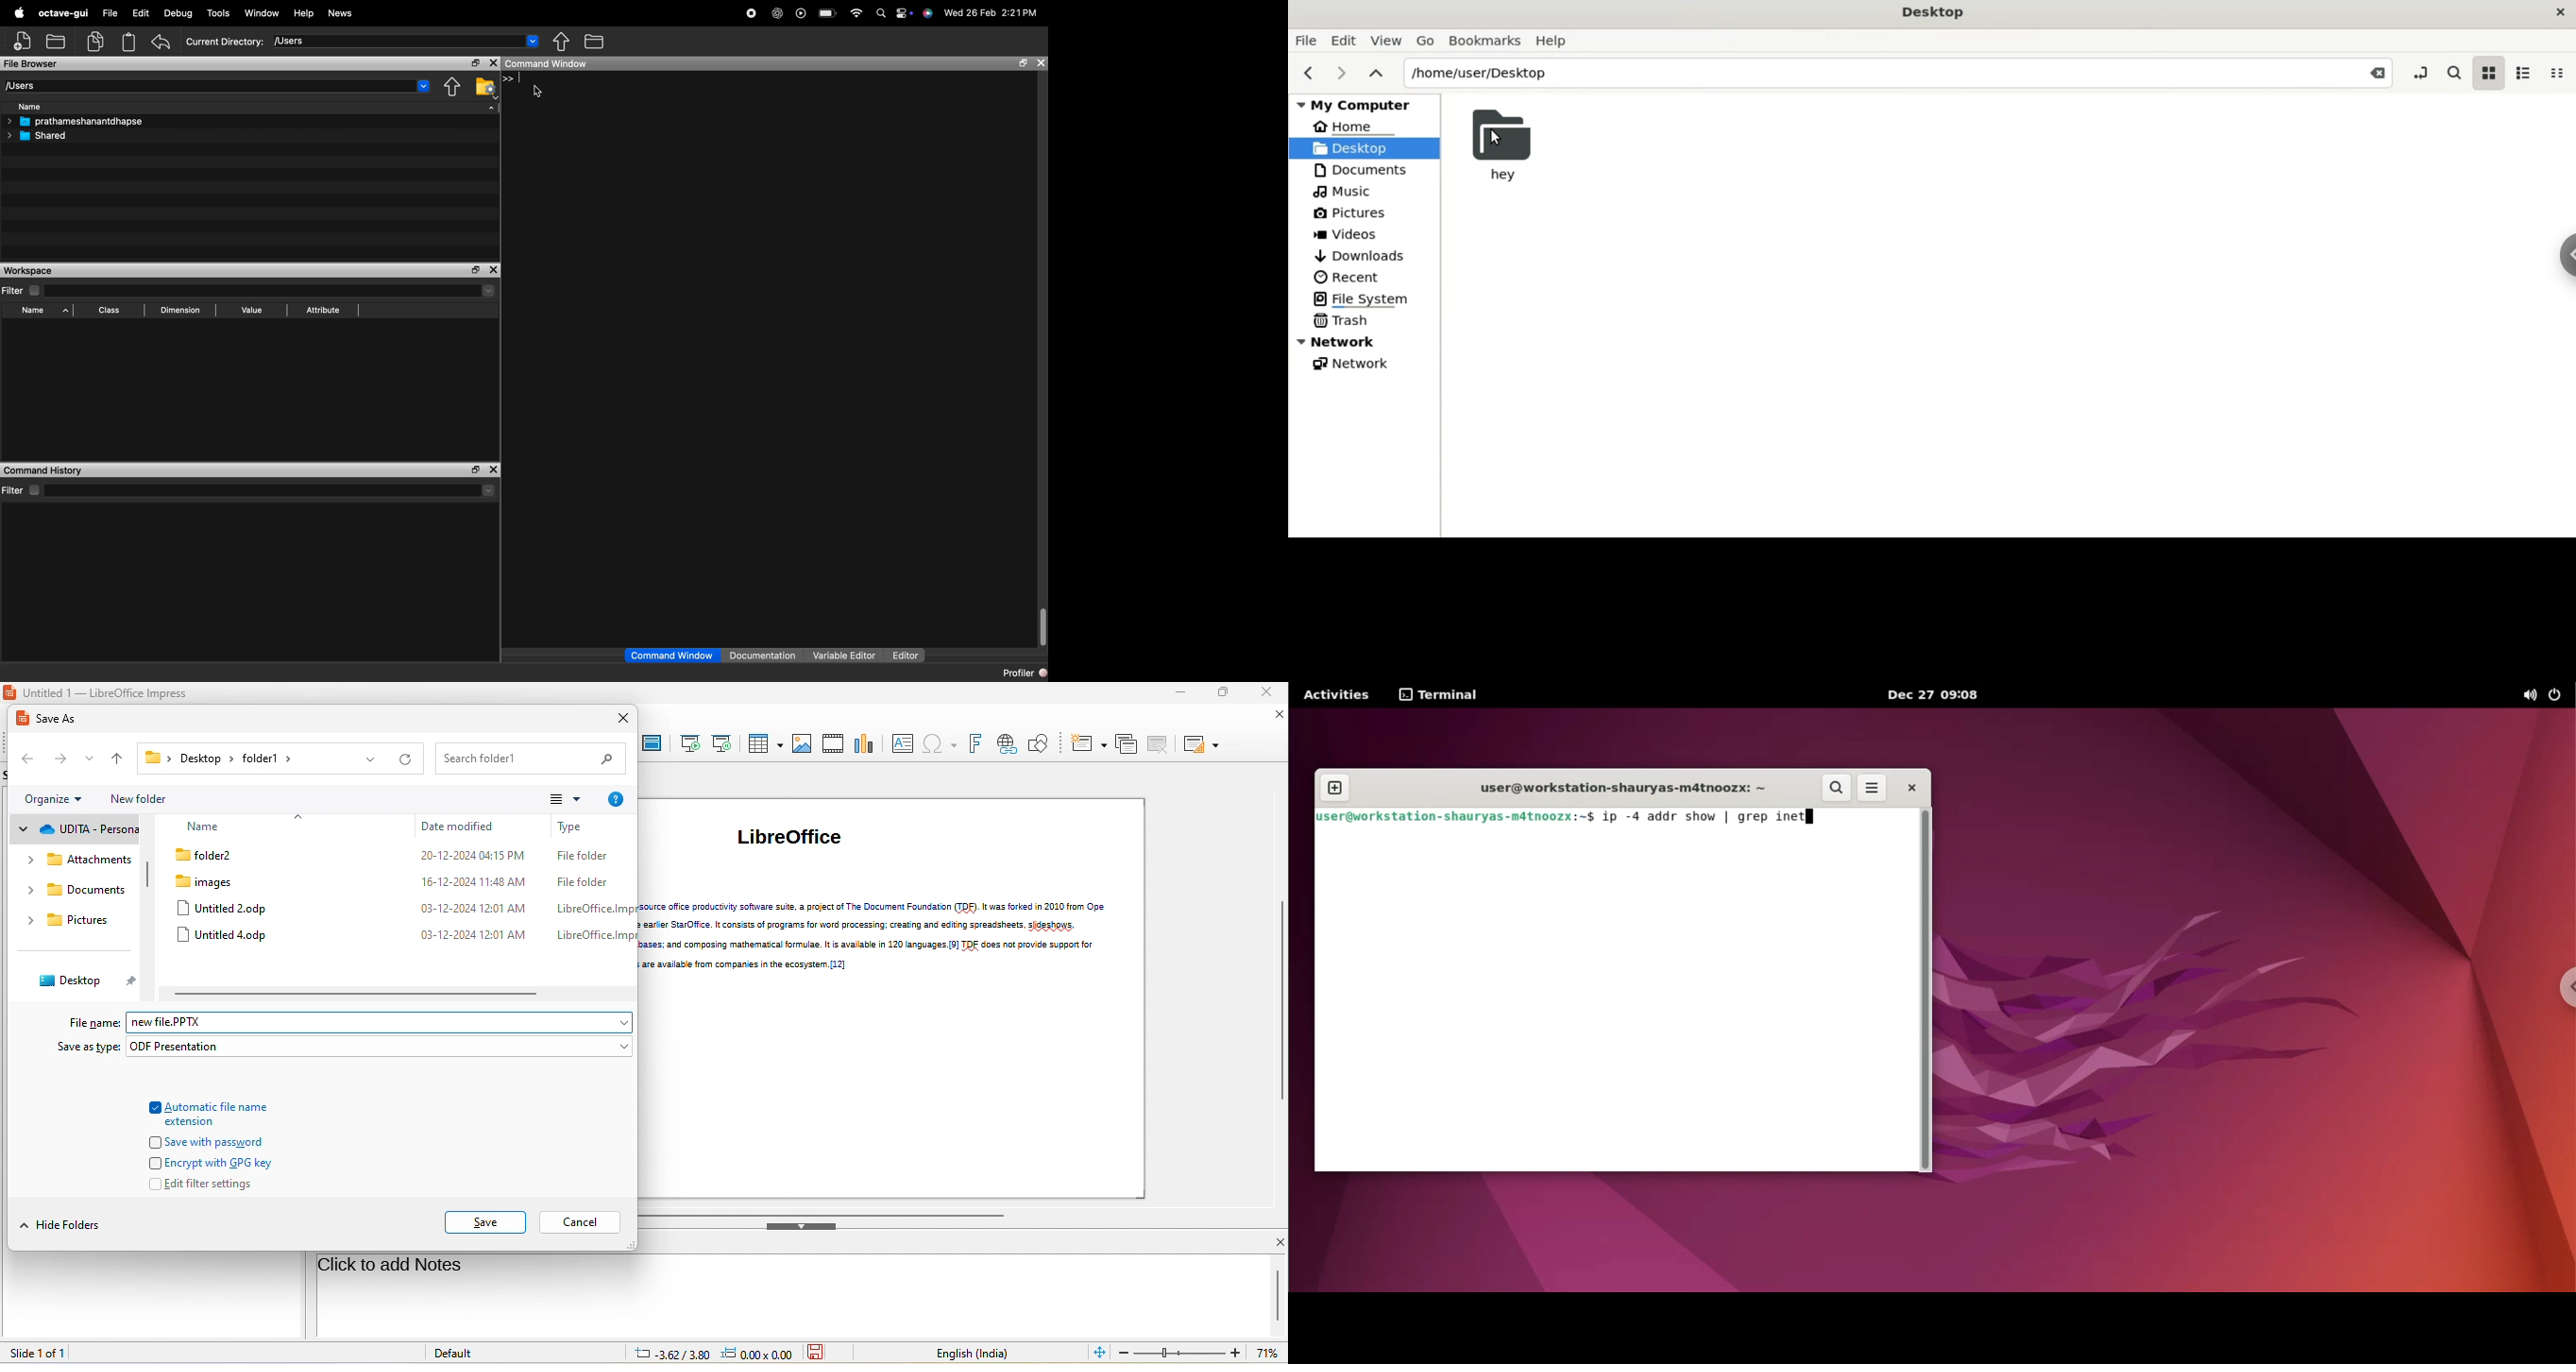 This screenshot has height=1372, width=2576. What do you see at coordinates (62, 1225) in the screenshot?
I see `hide folders` at bounding box center [62, 1225].